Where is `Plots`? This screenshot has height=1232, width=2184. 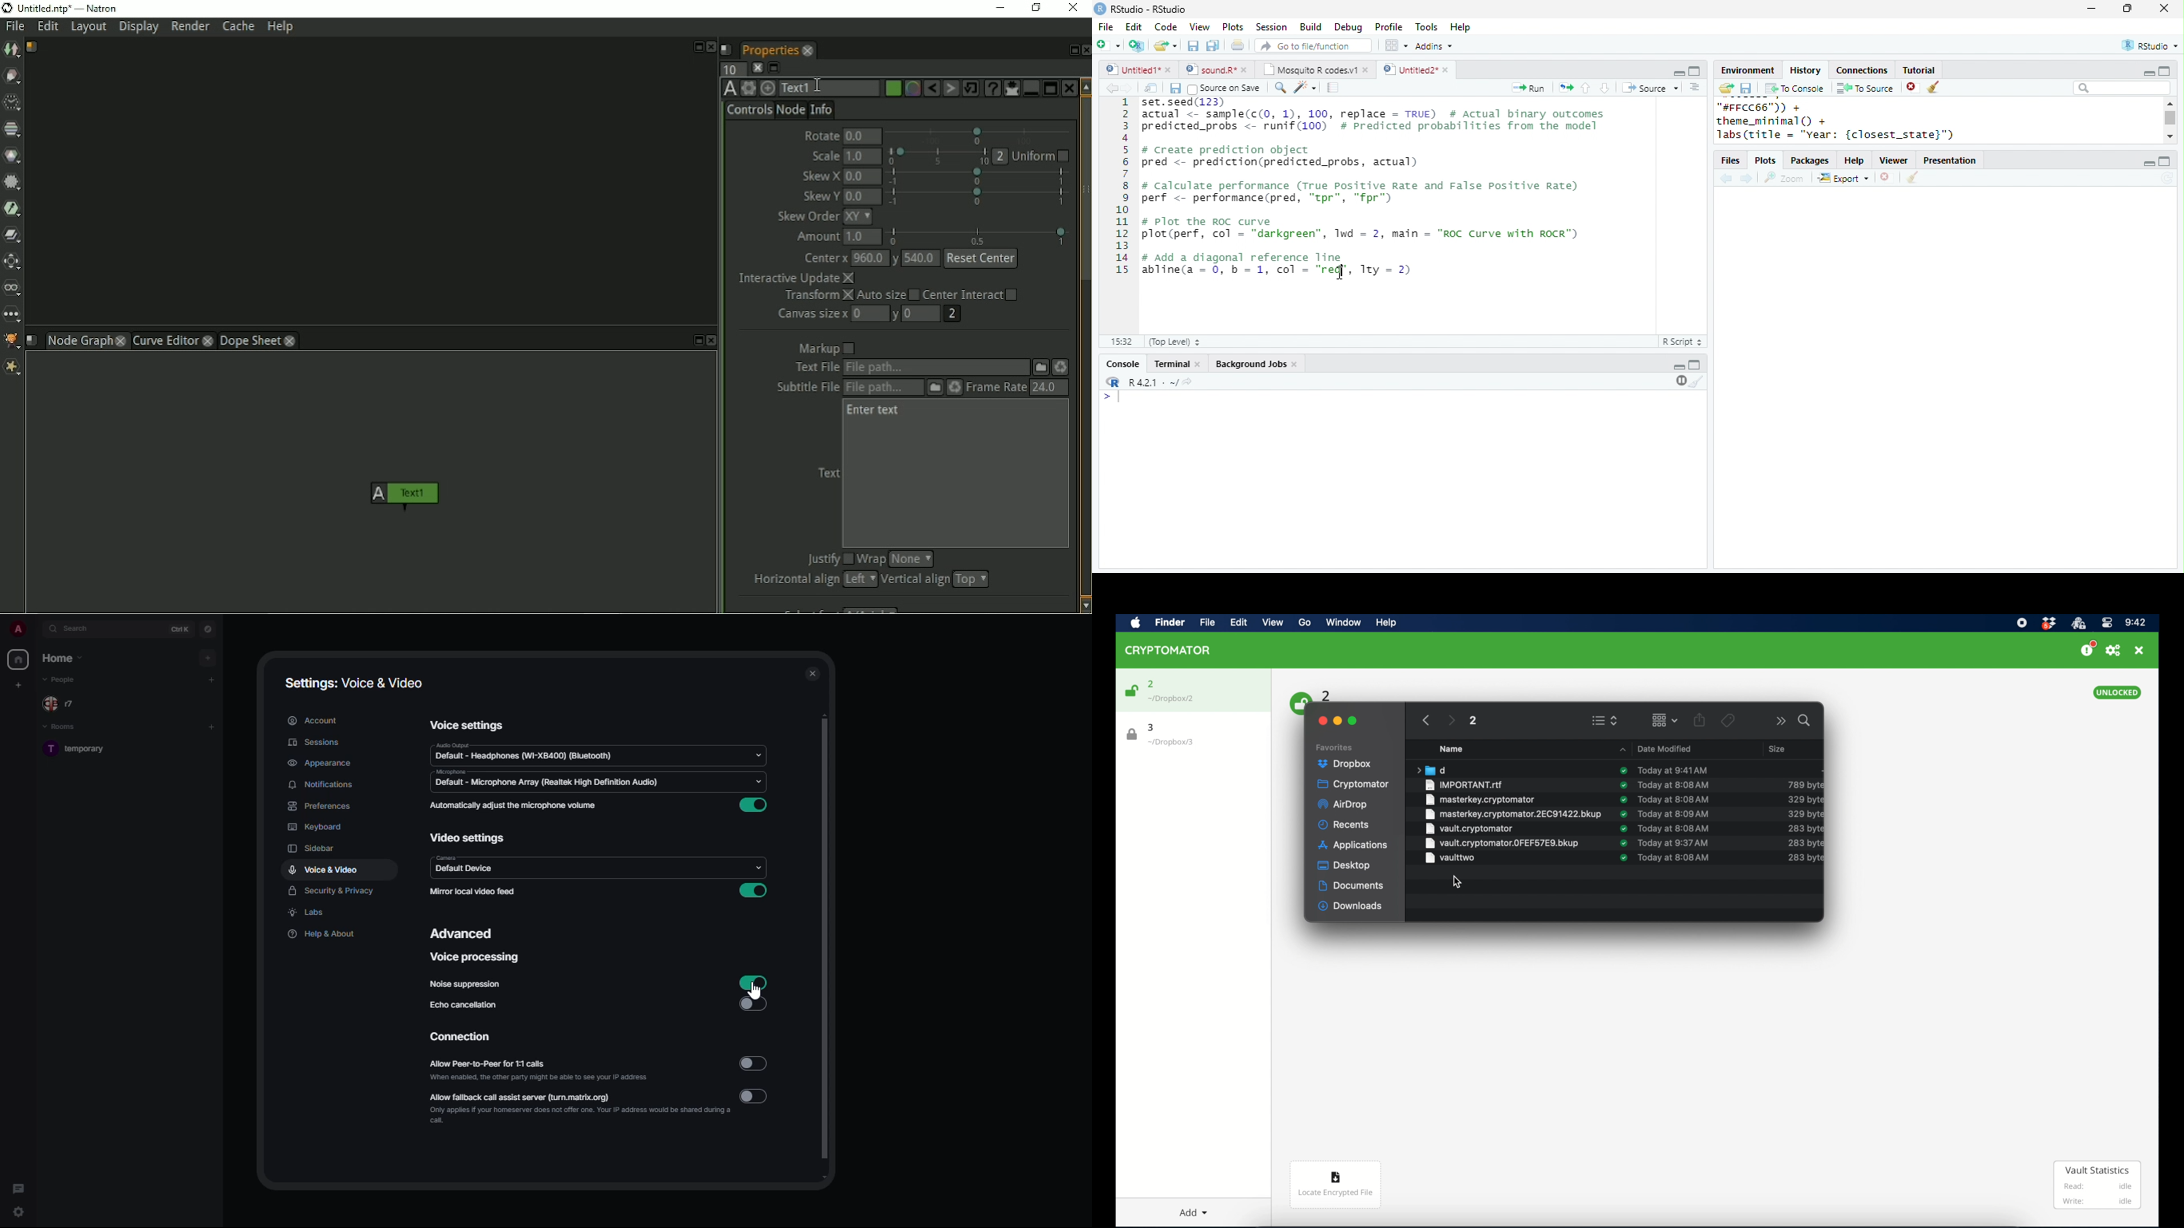 Plots is located at coordinates (1233, 26).